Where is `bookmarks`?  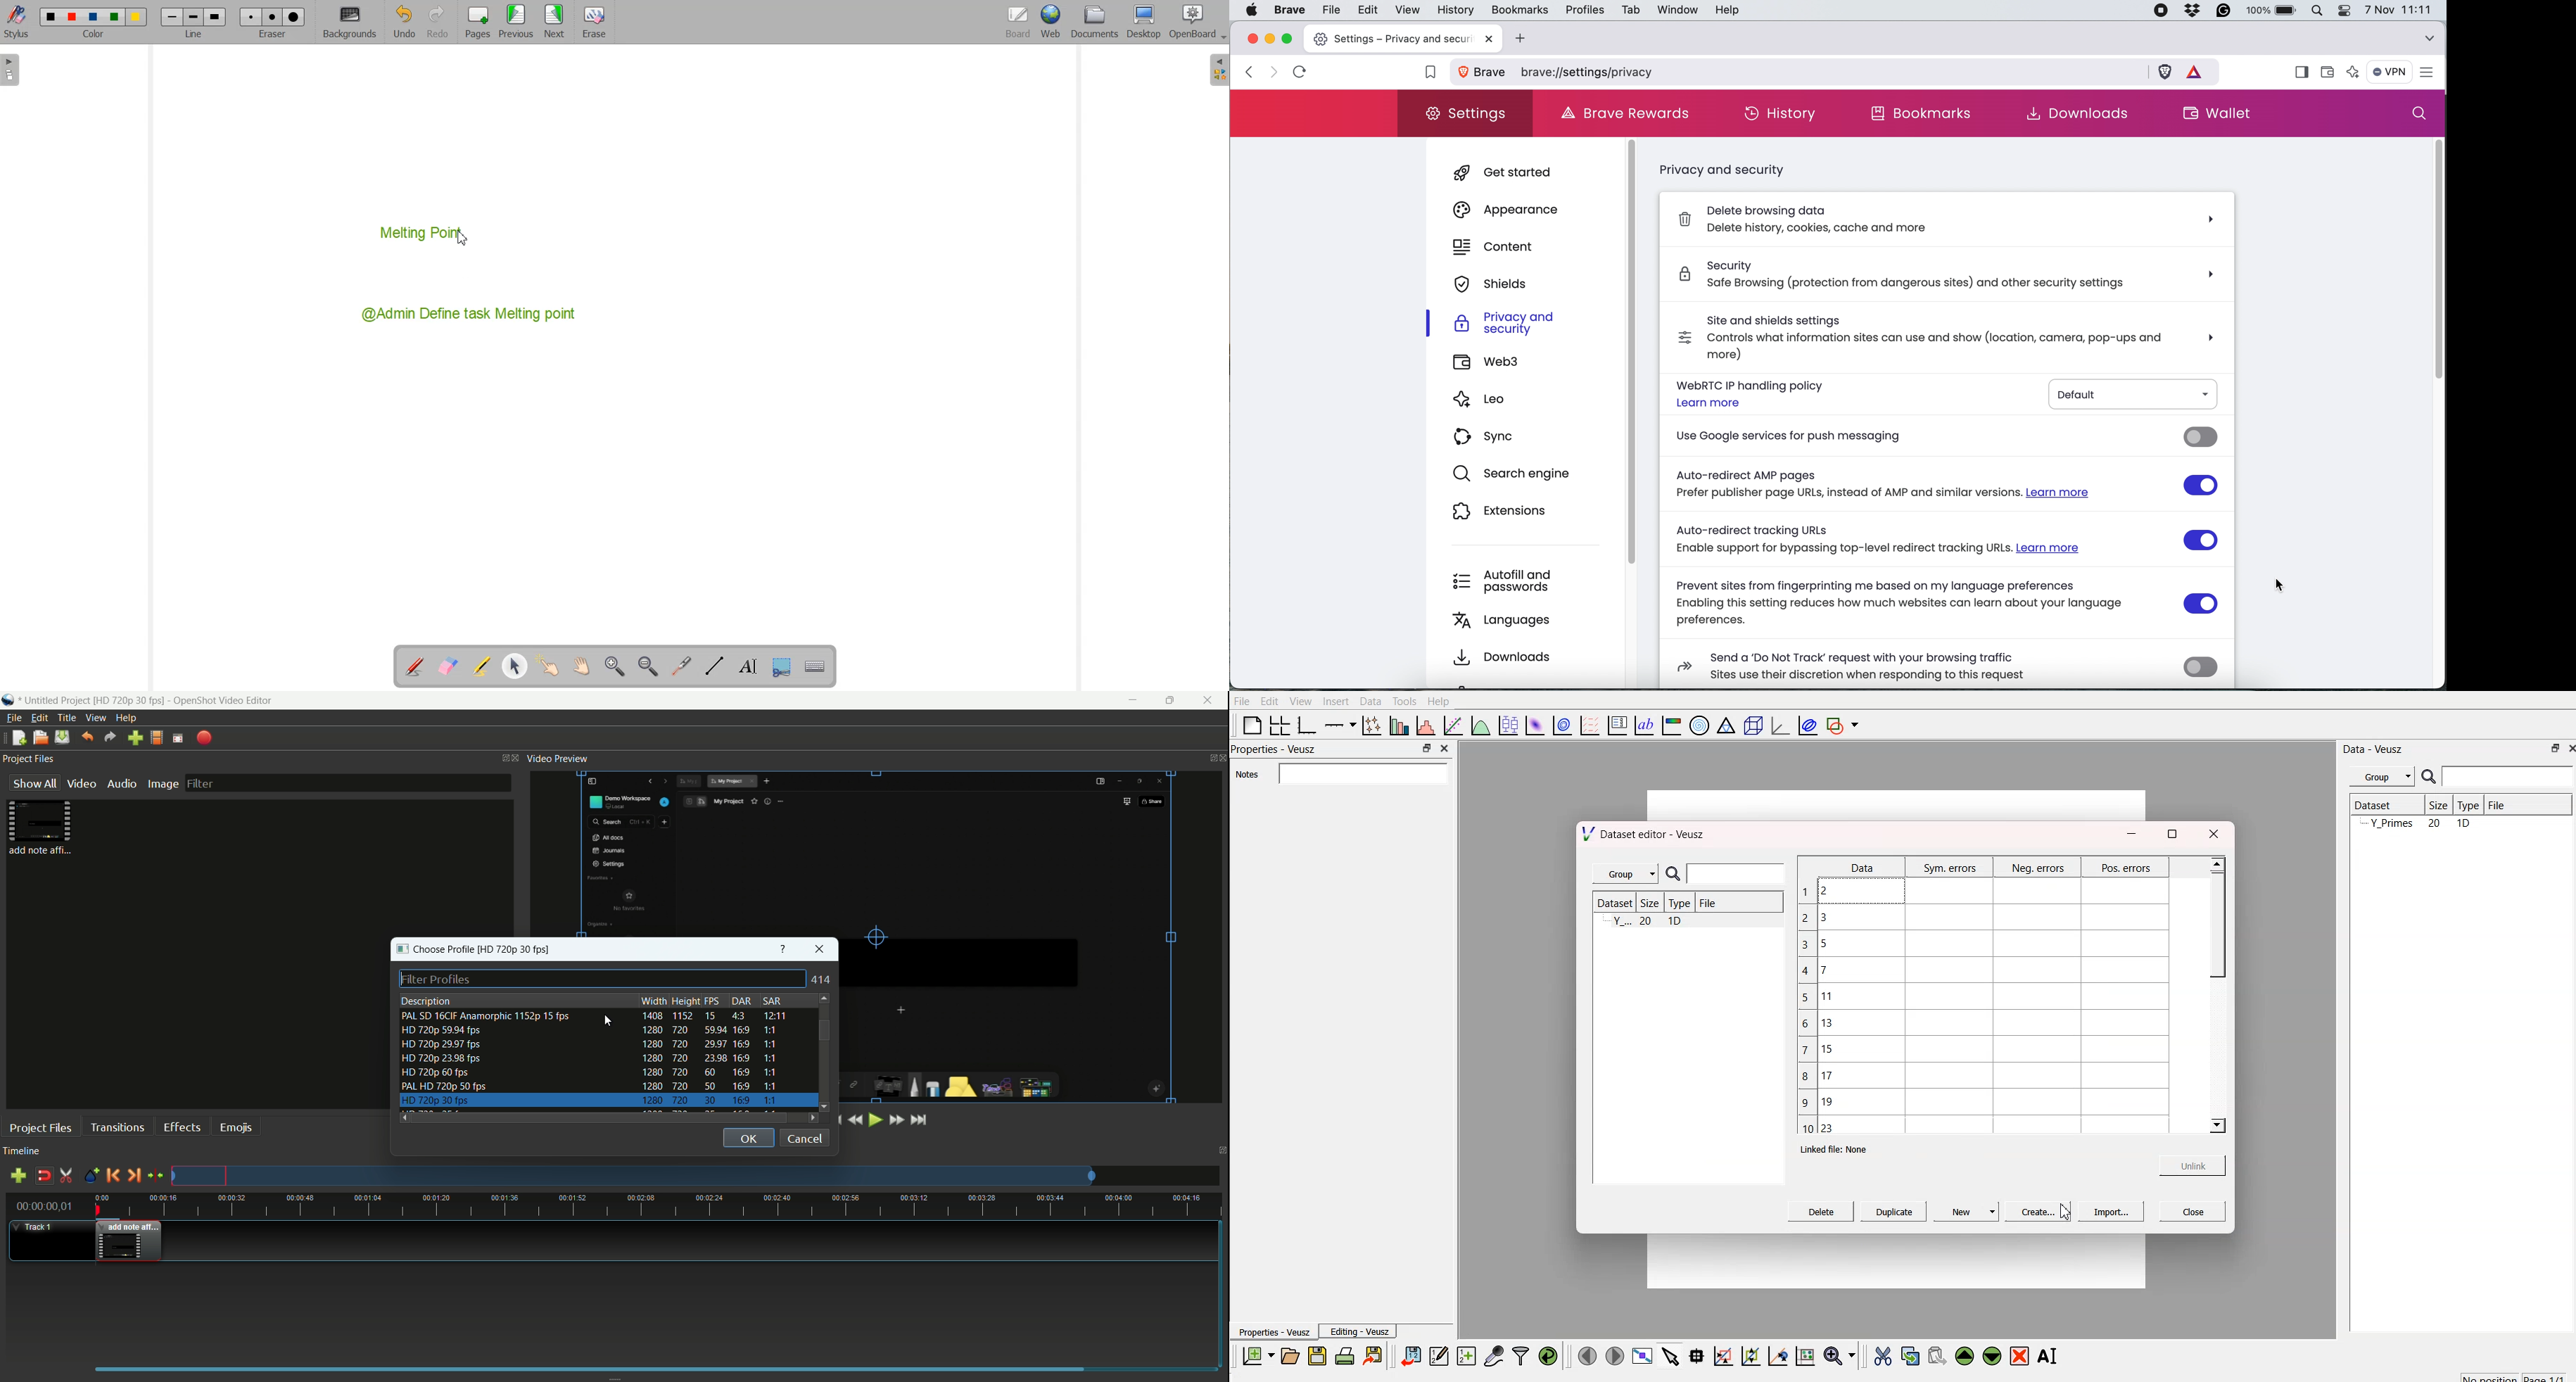
bookmarks is located at coordinates (1925, 114).